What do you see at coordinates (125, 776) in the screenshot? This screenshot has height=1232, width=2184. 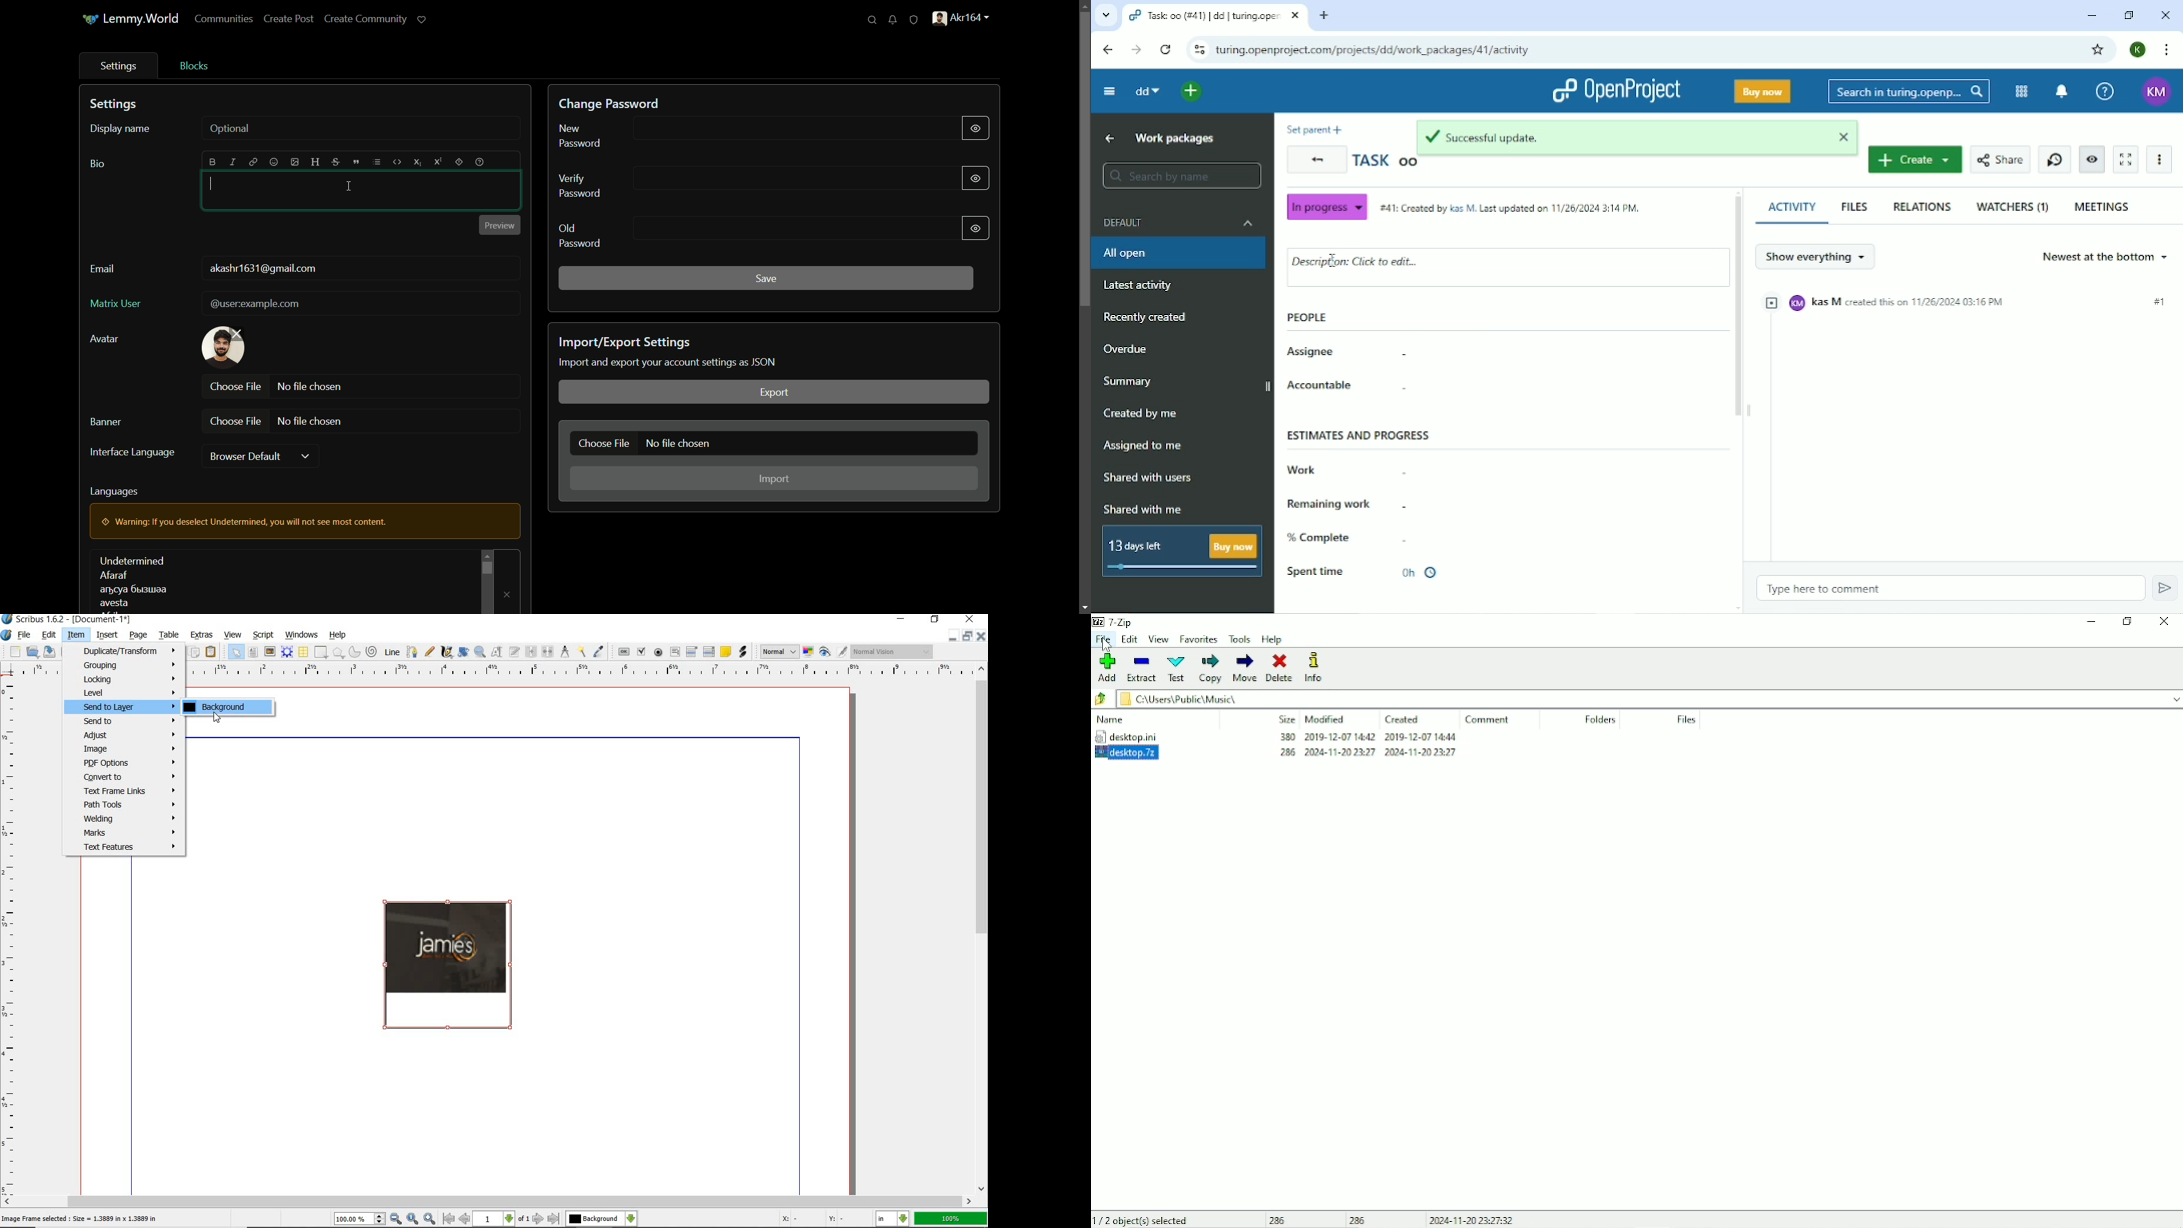 I see `Convert to` at bounding box center [125, 776].